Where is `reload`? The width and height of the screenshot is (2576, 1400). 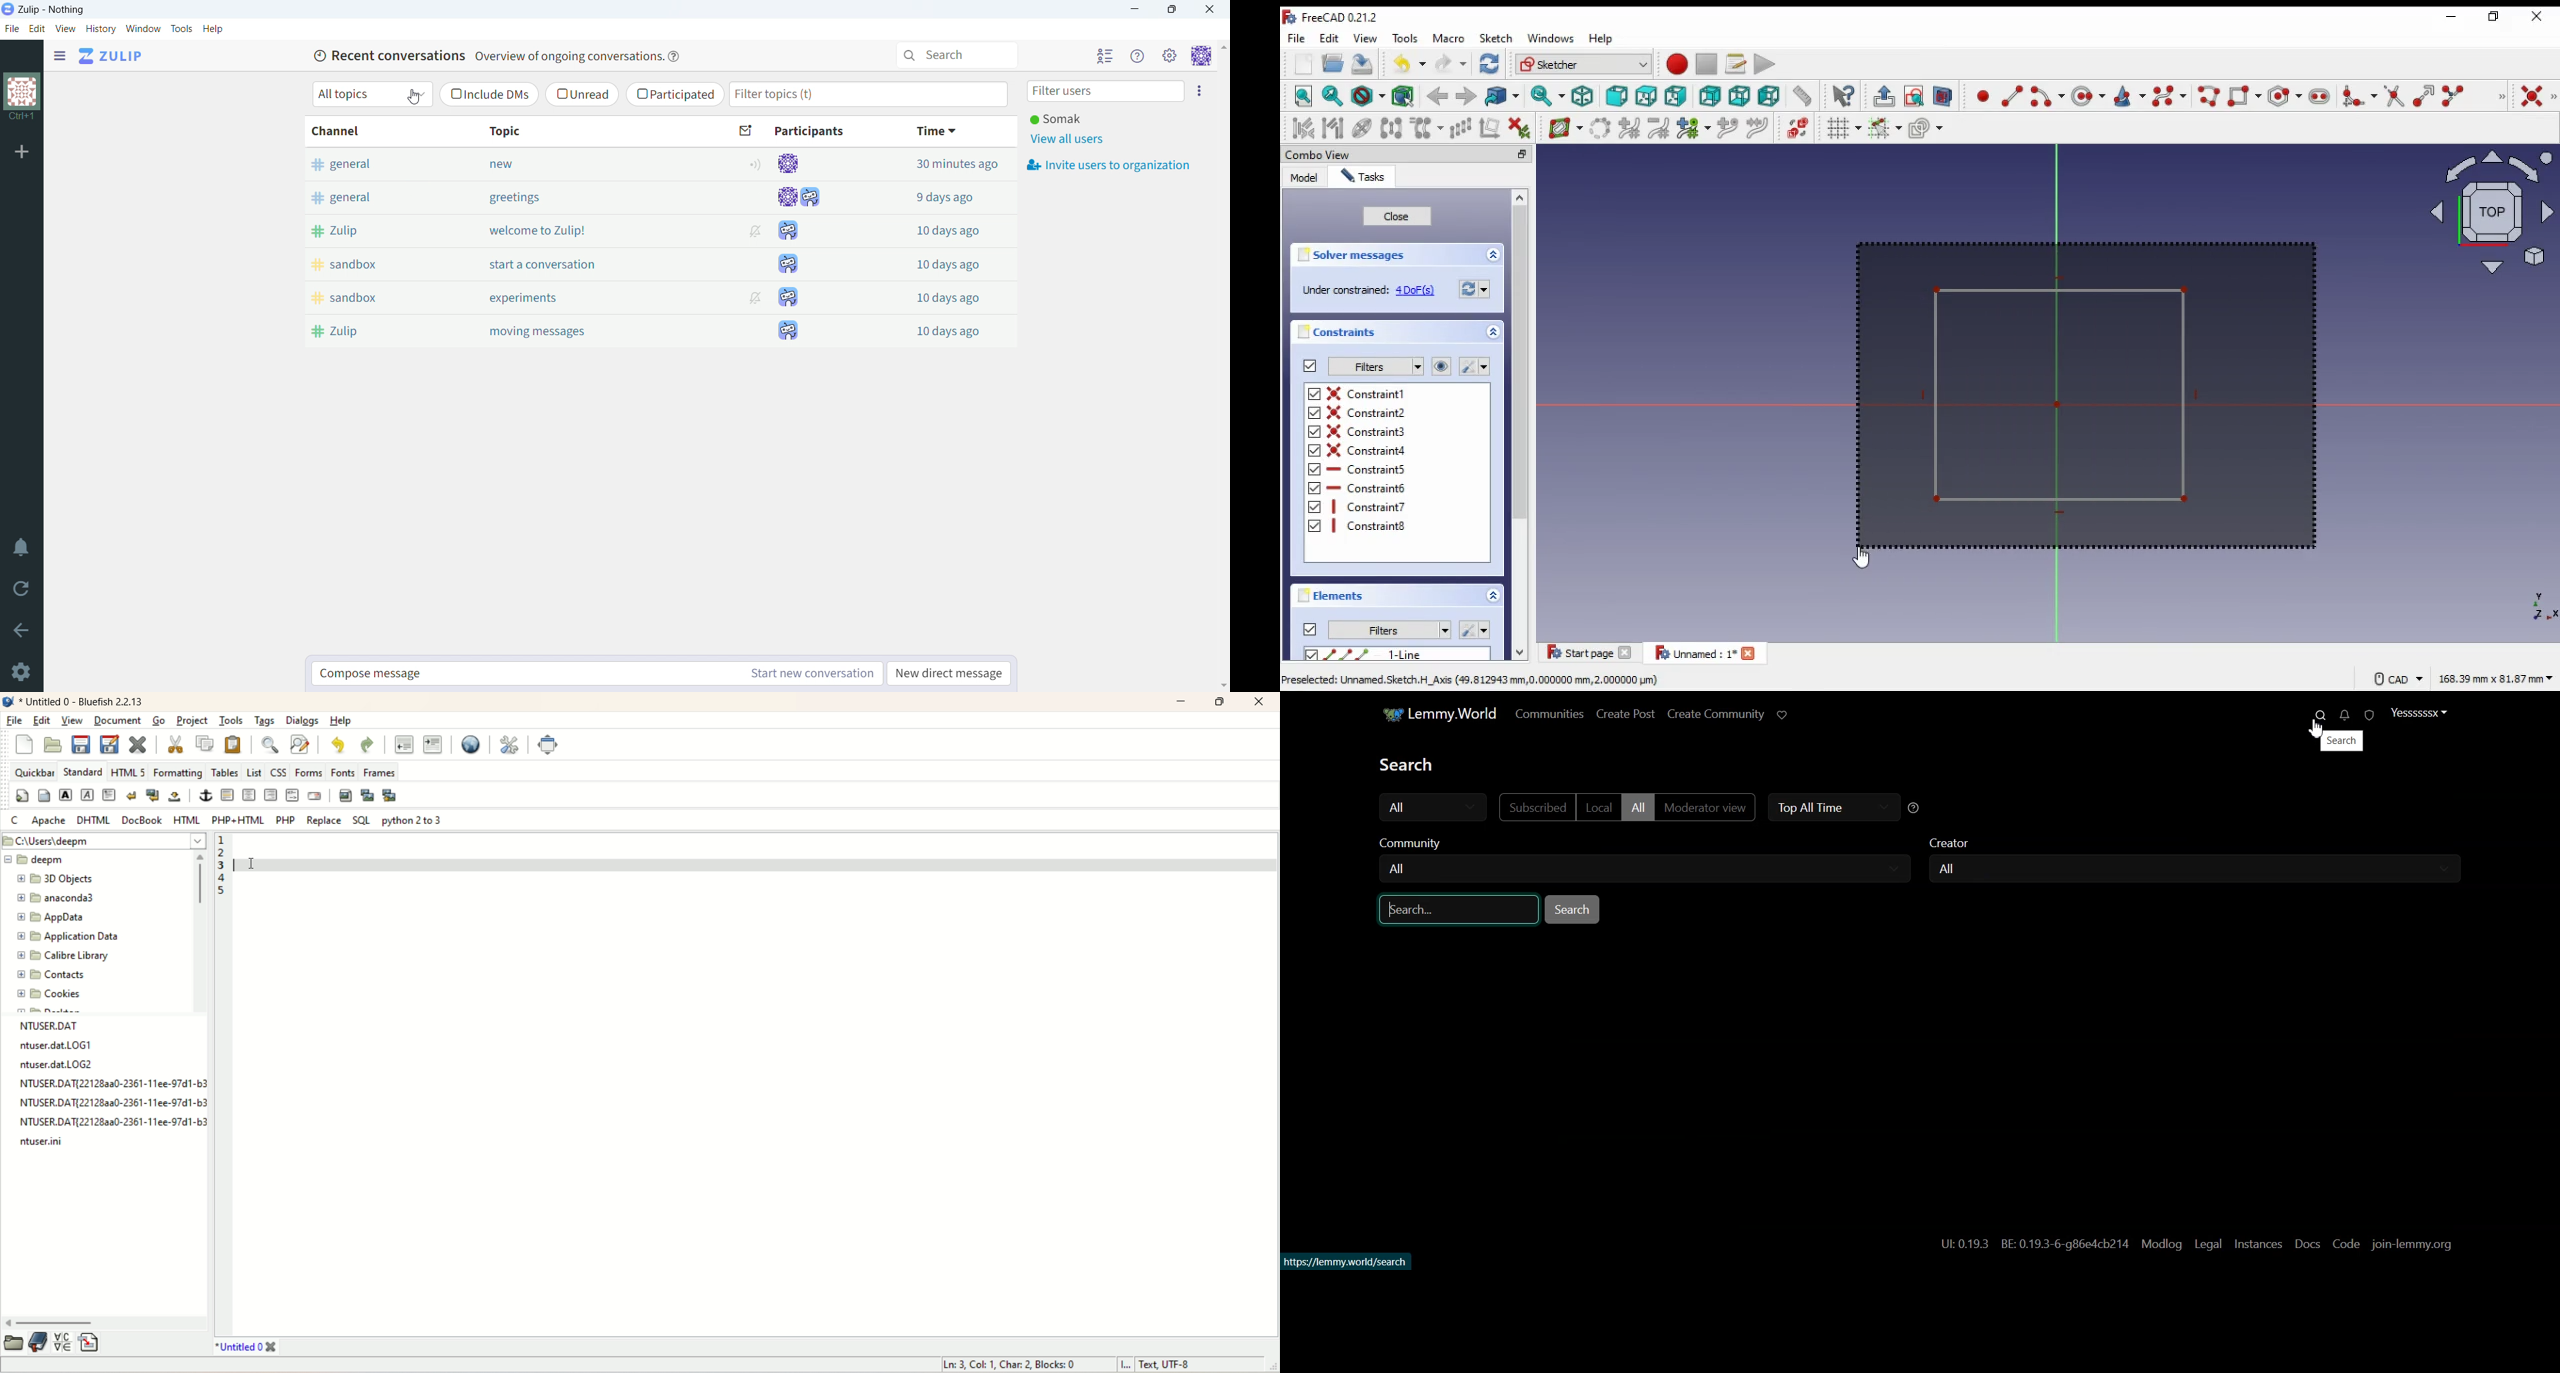 reload is located at coordinates (22, 589).